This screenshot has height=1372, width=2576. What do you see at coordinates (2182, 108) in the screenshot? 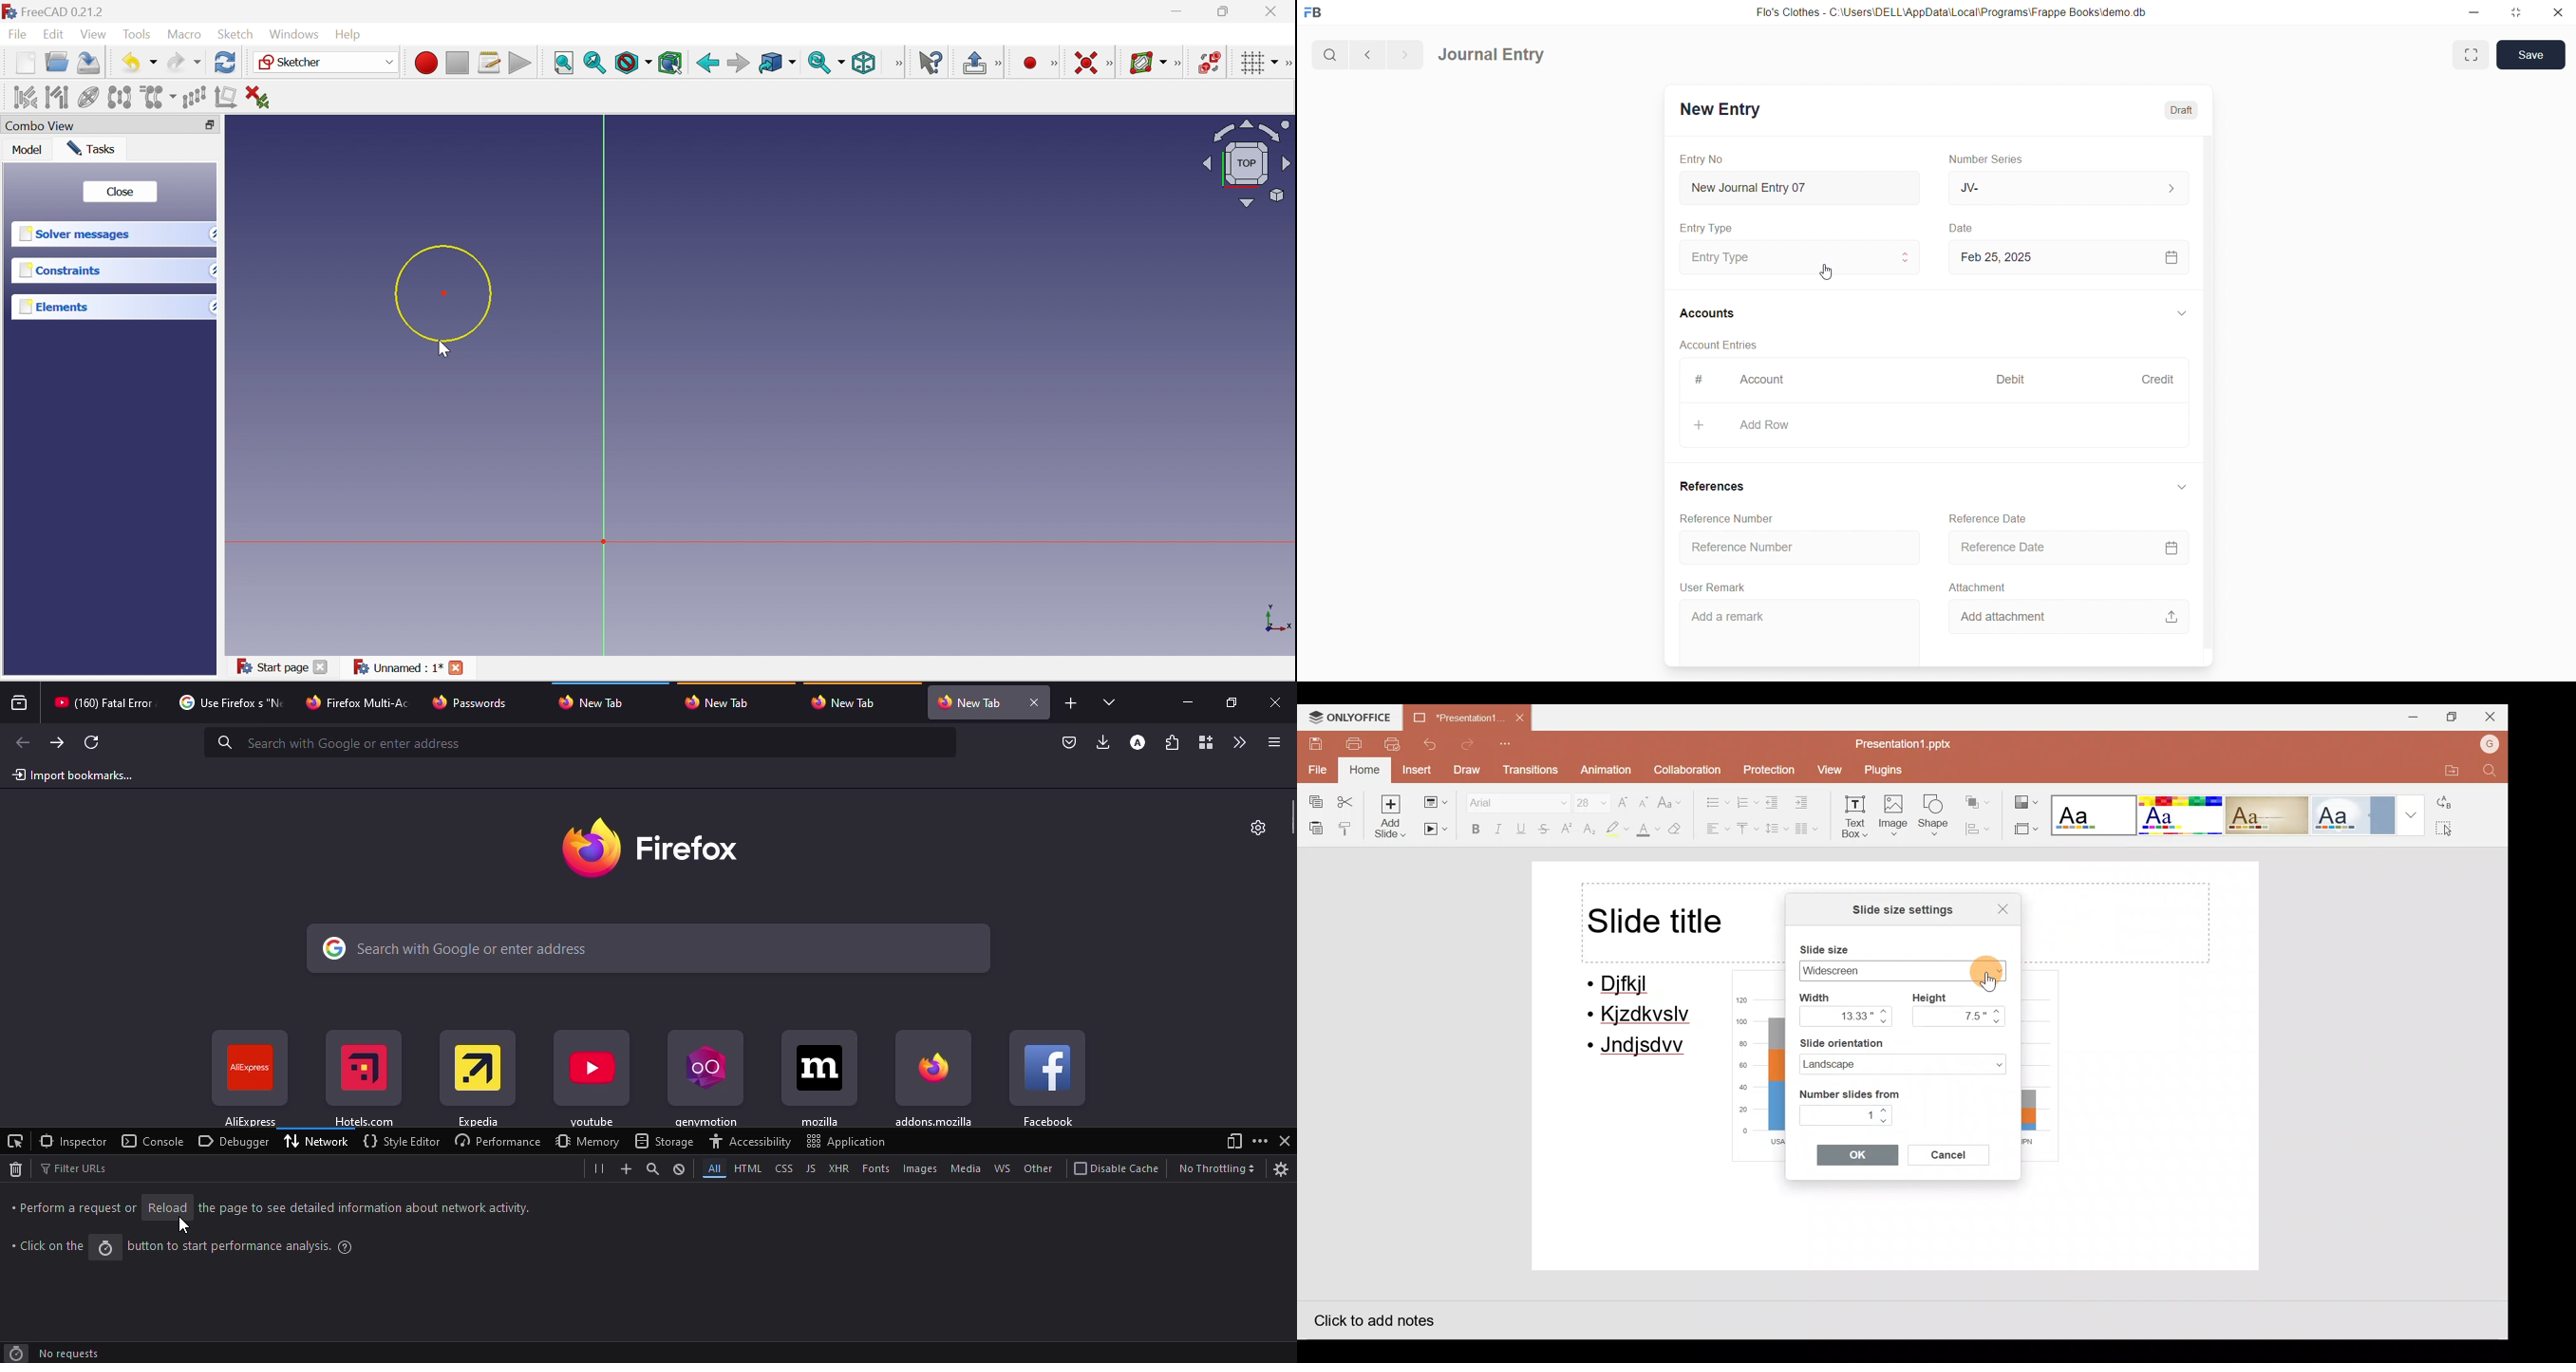
I see `Draft` at bounding box center [2182, 108].